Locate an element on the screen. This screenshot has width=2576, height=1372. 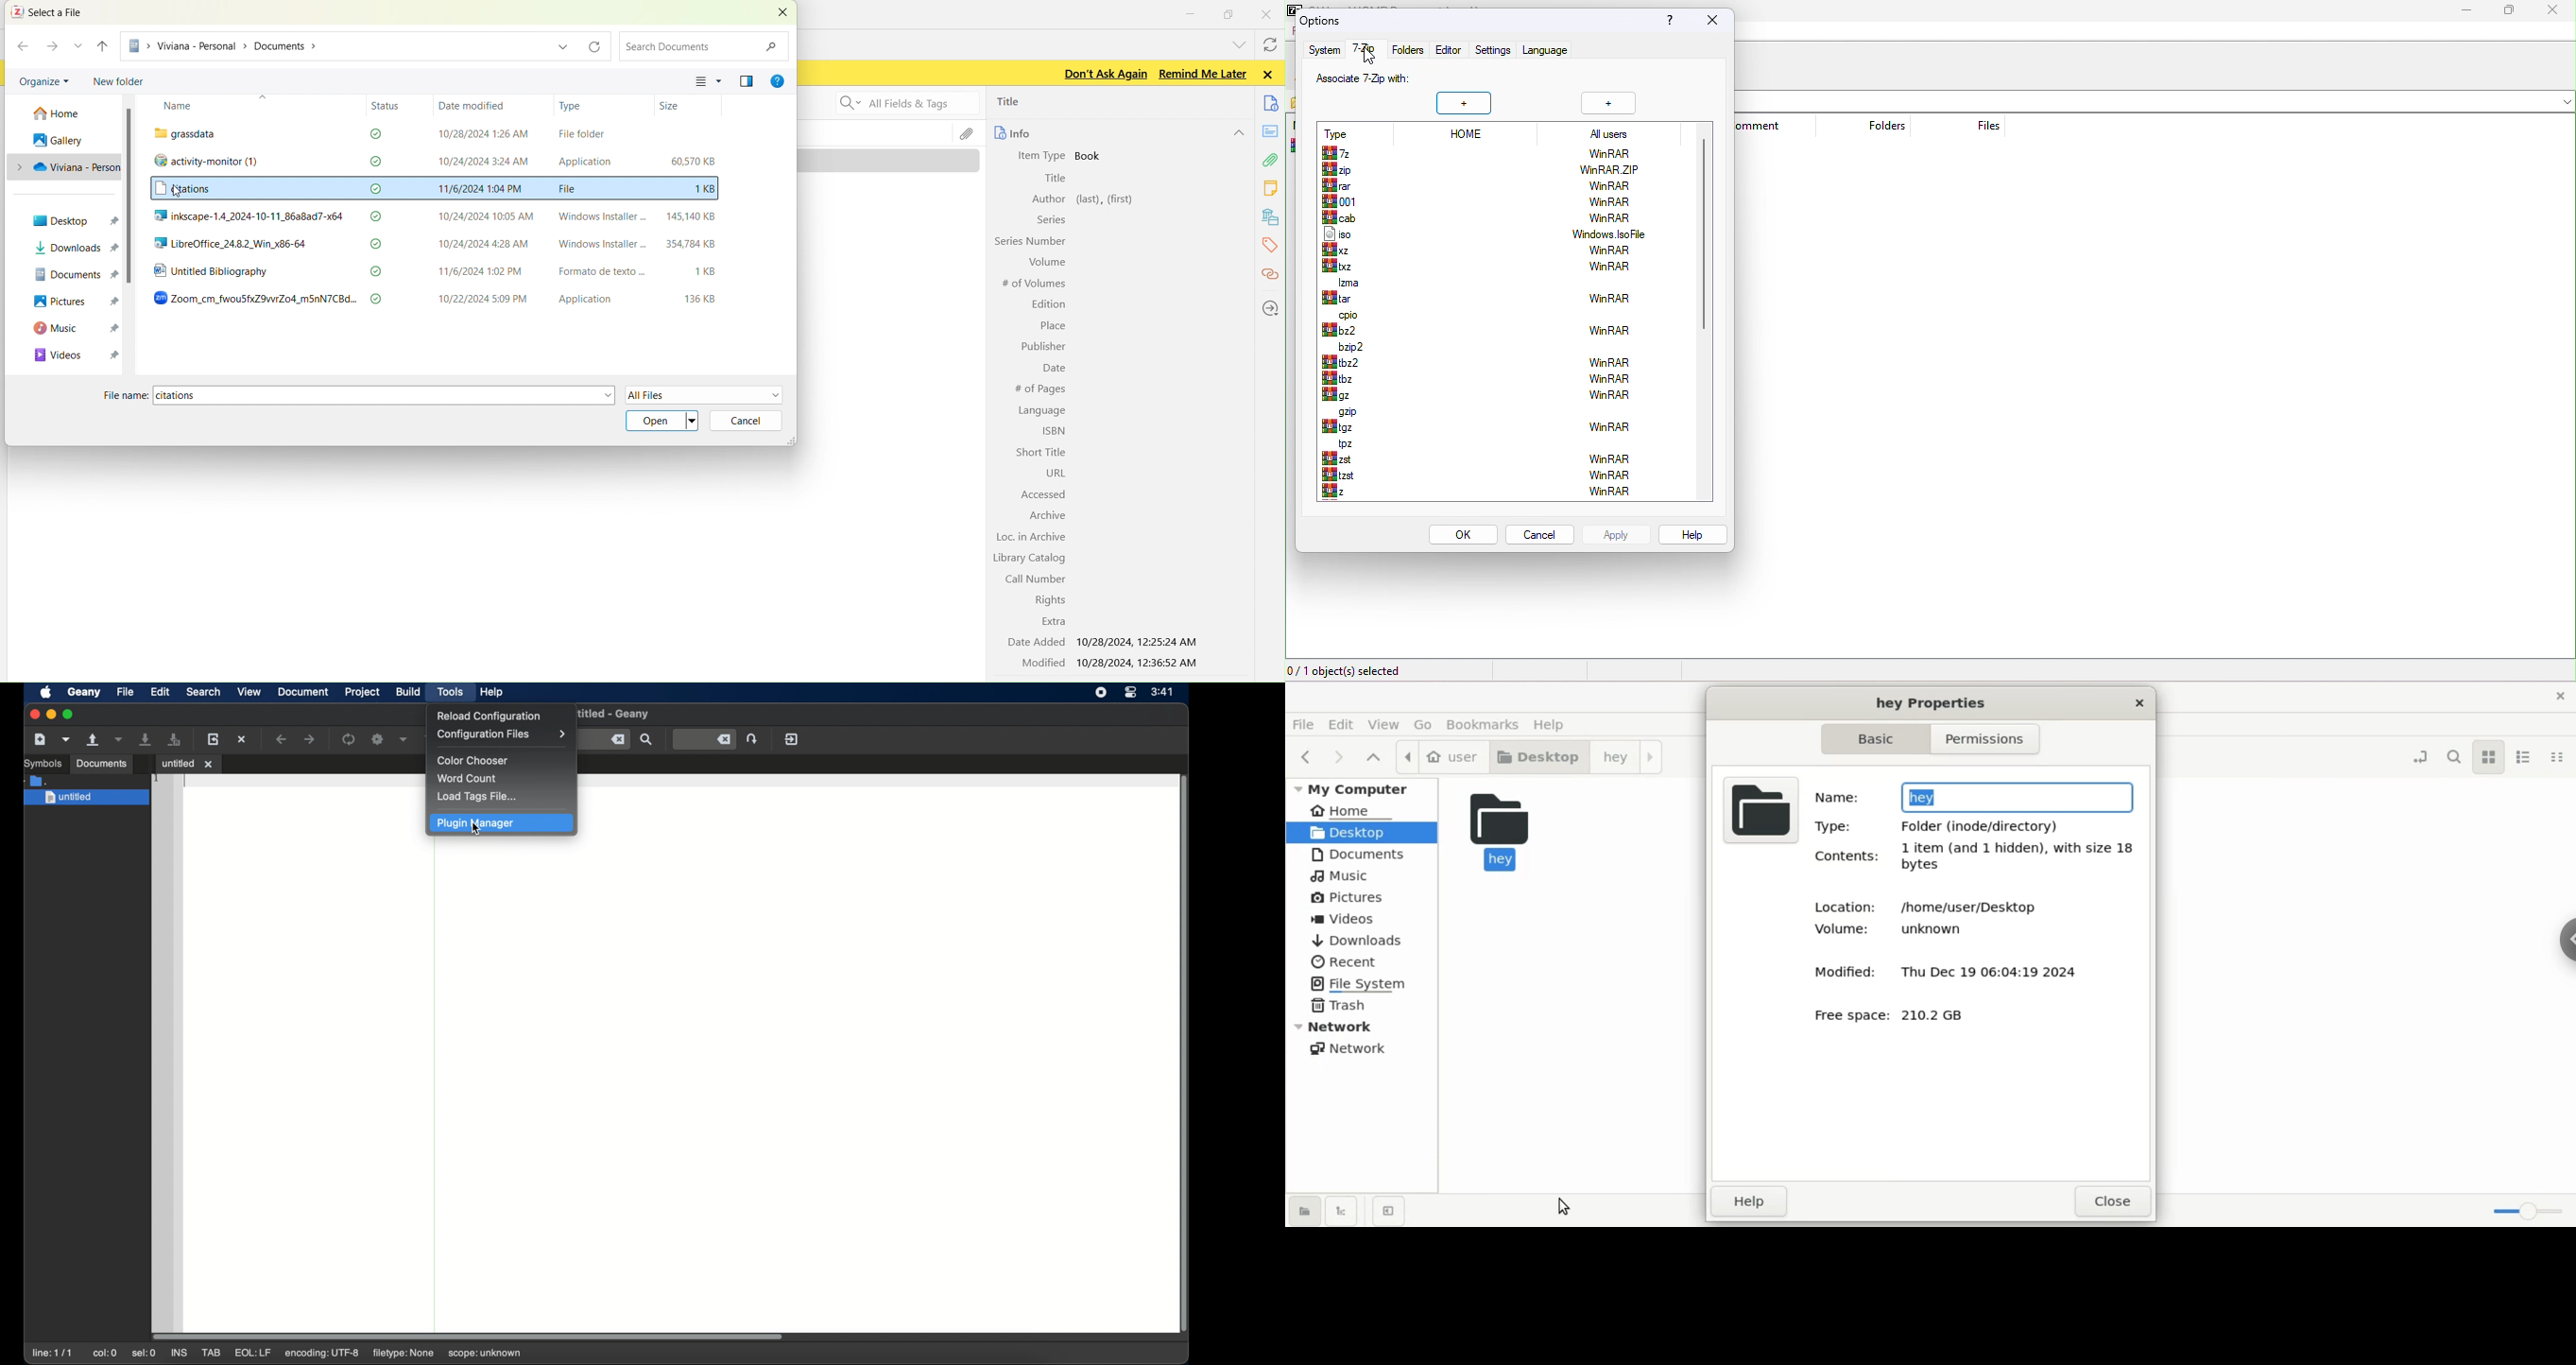
winrar is located at coordinates (1617, 363).